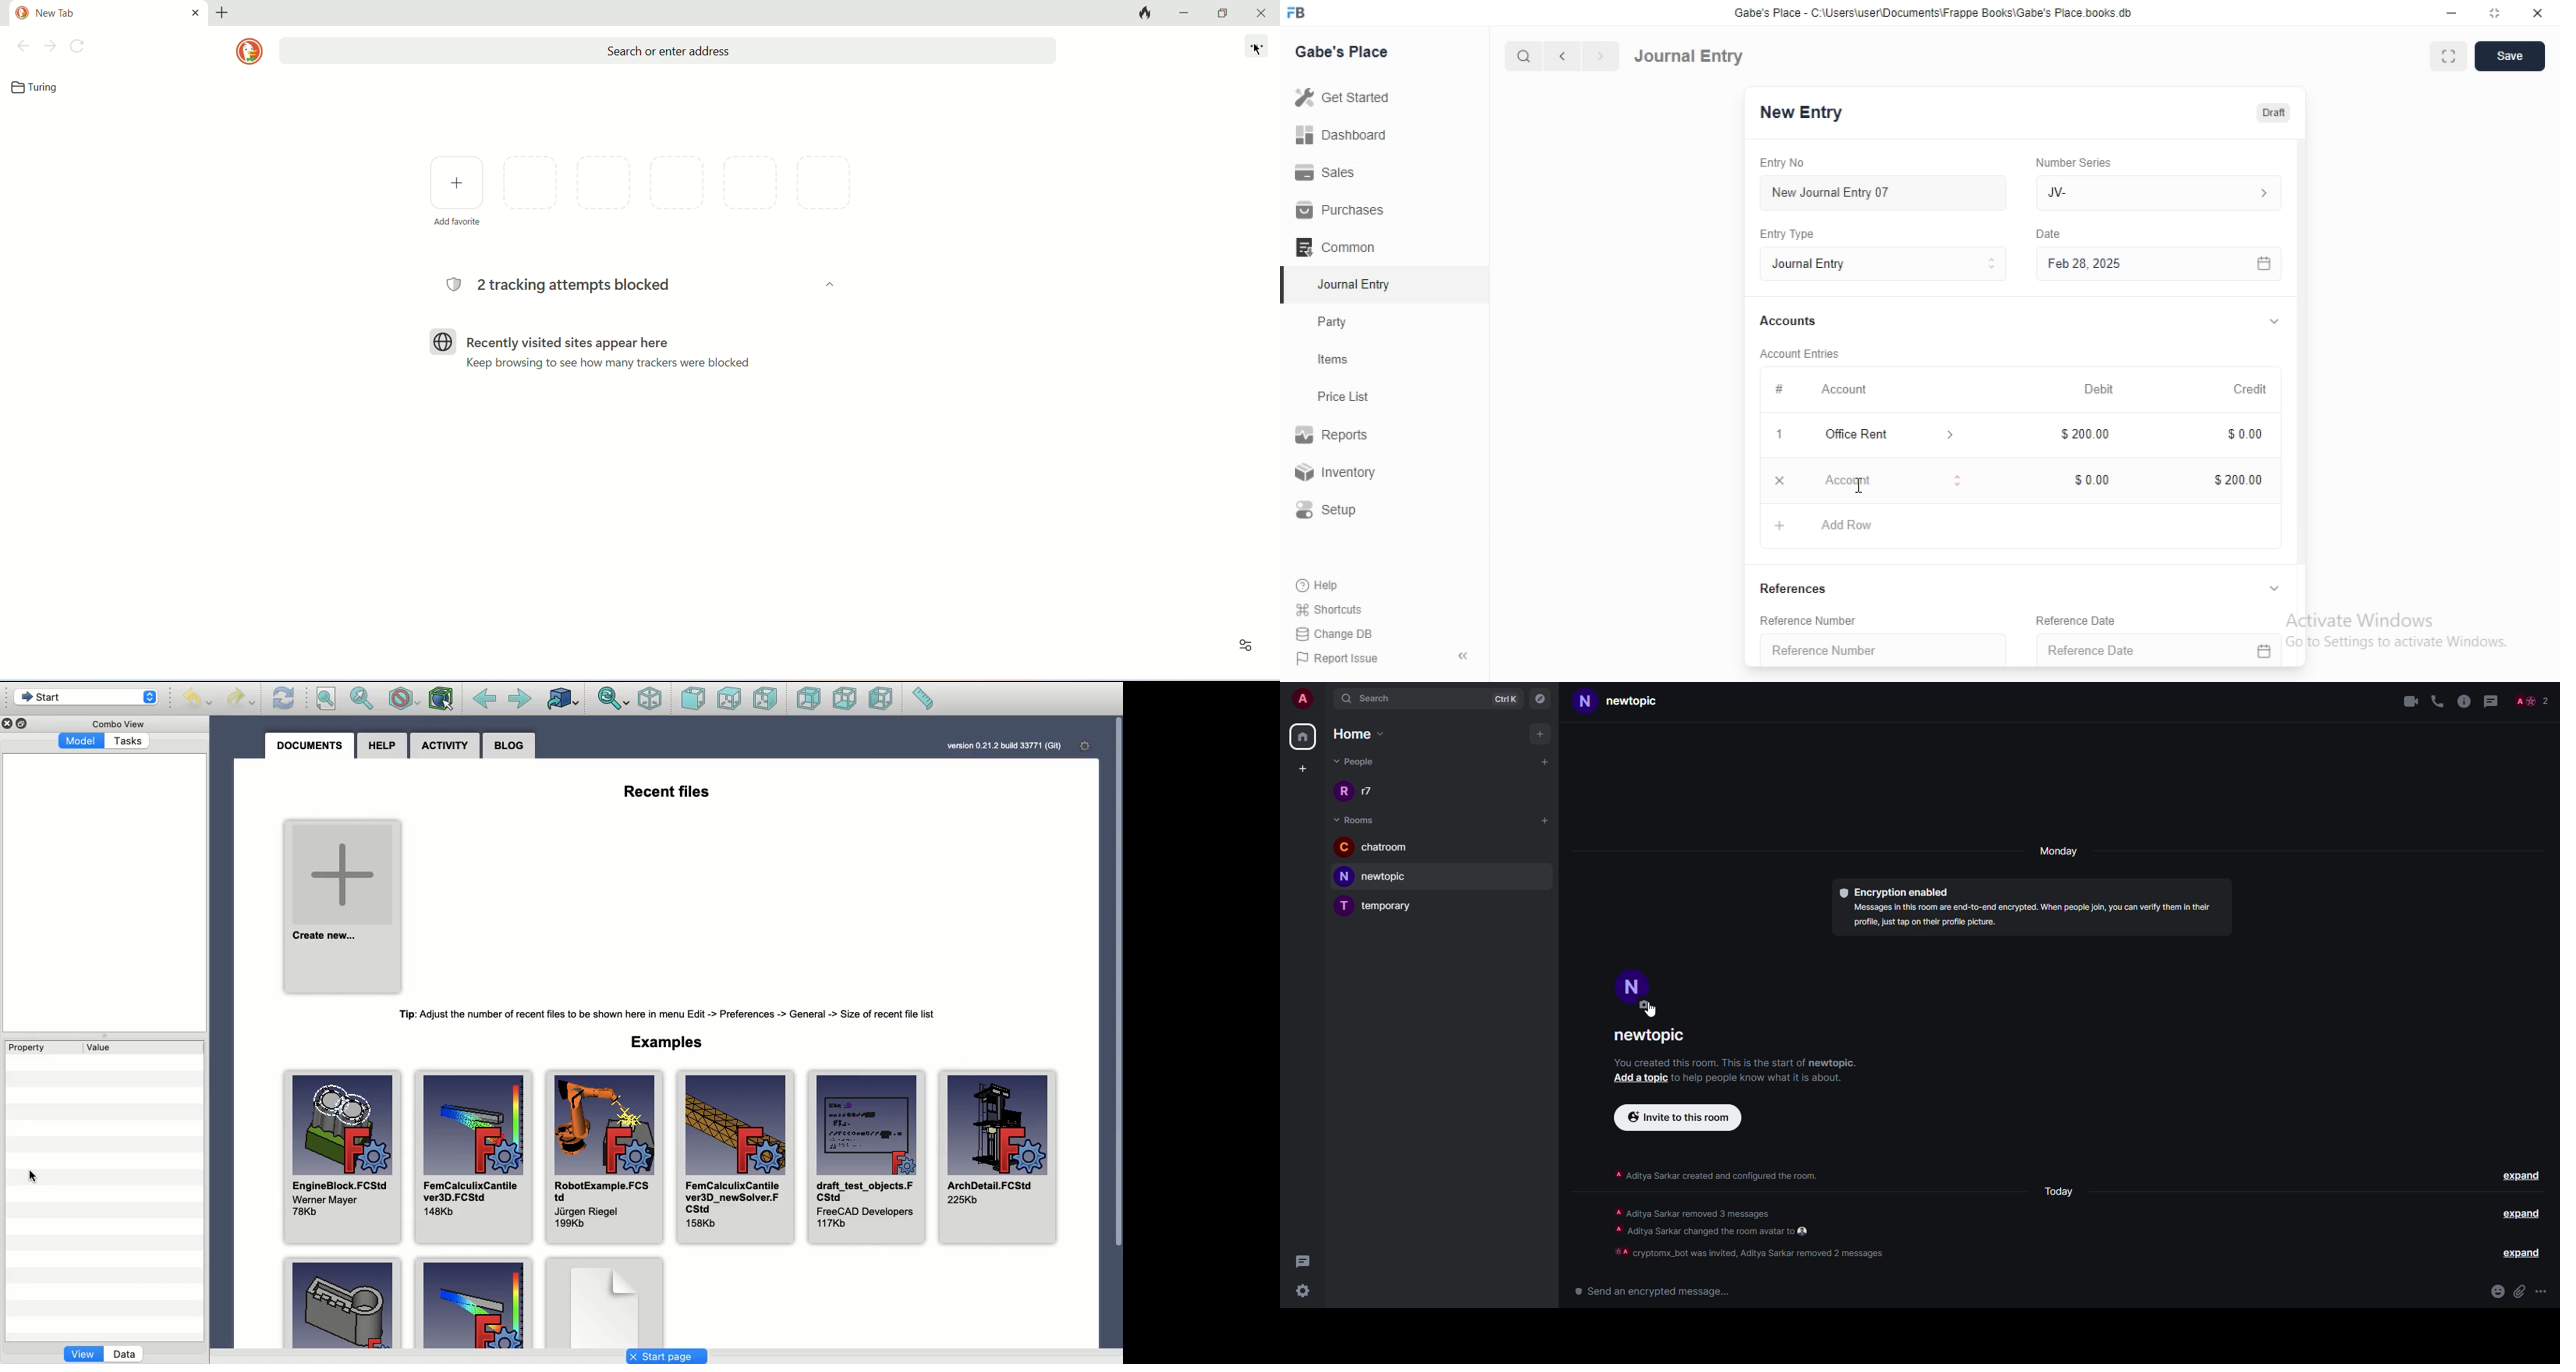  What do you see at coordinates (1339, 135) in the screenshot?
I see `Dashboard` at bounding box center [1339, 135].